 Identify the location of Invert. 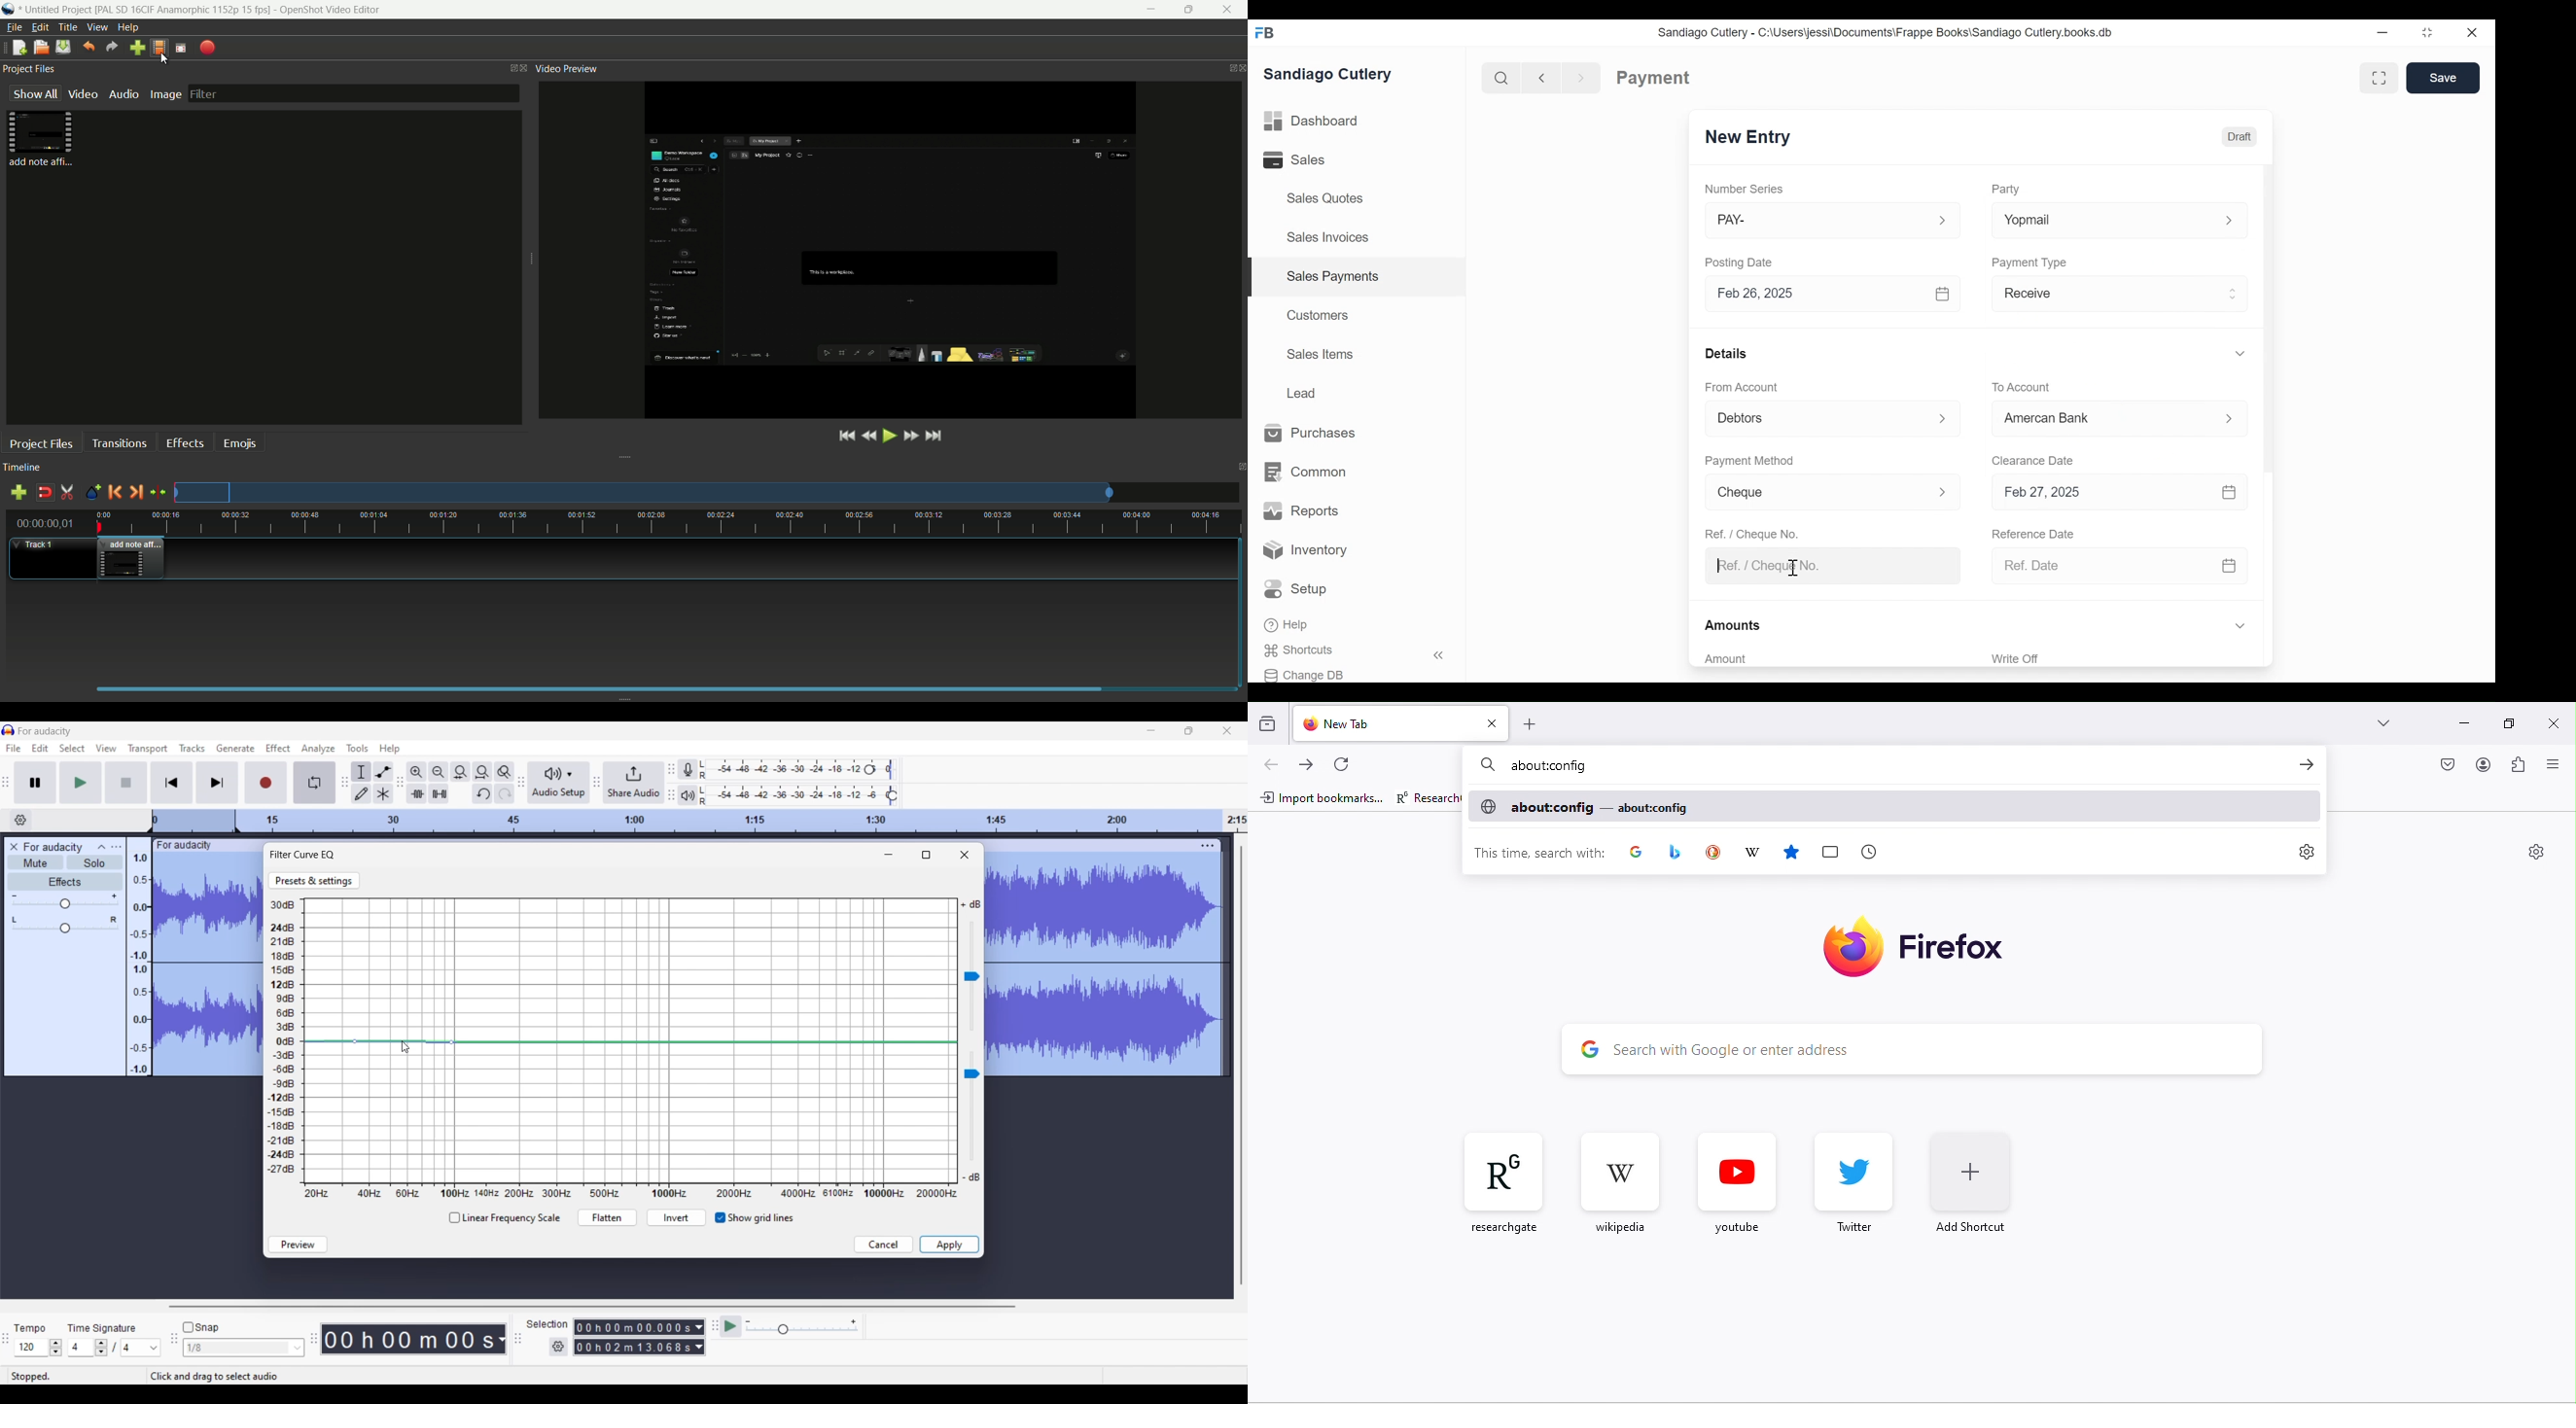
(676, 1219).